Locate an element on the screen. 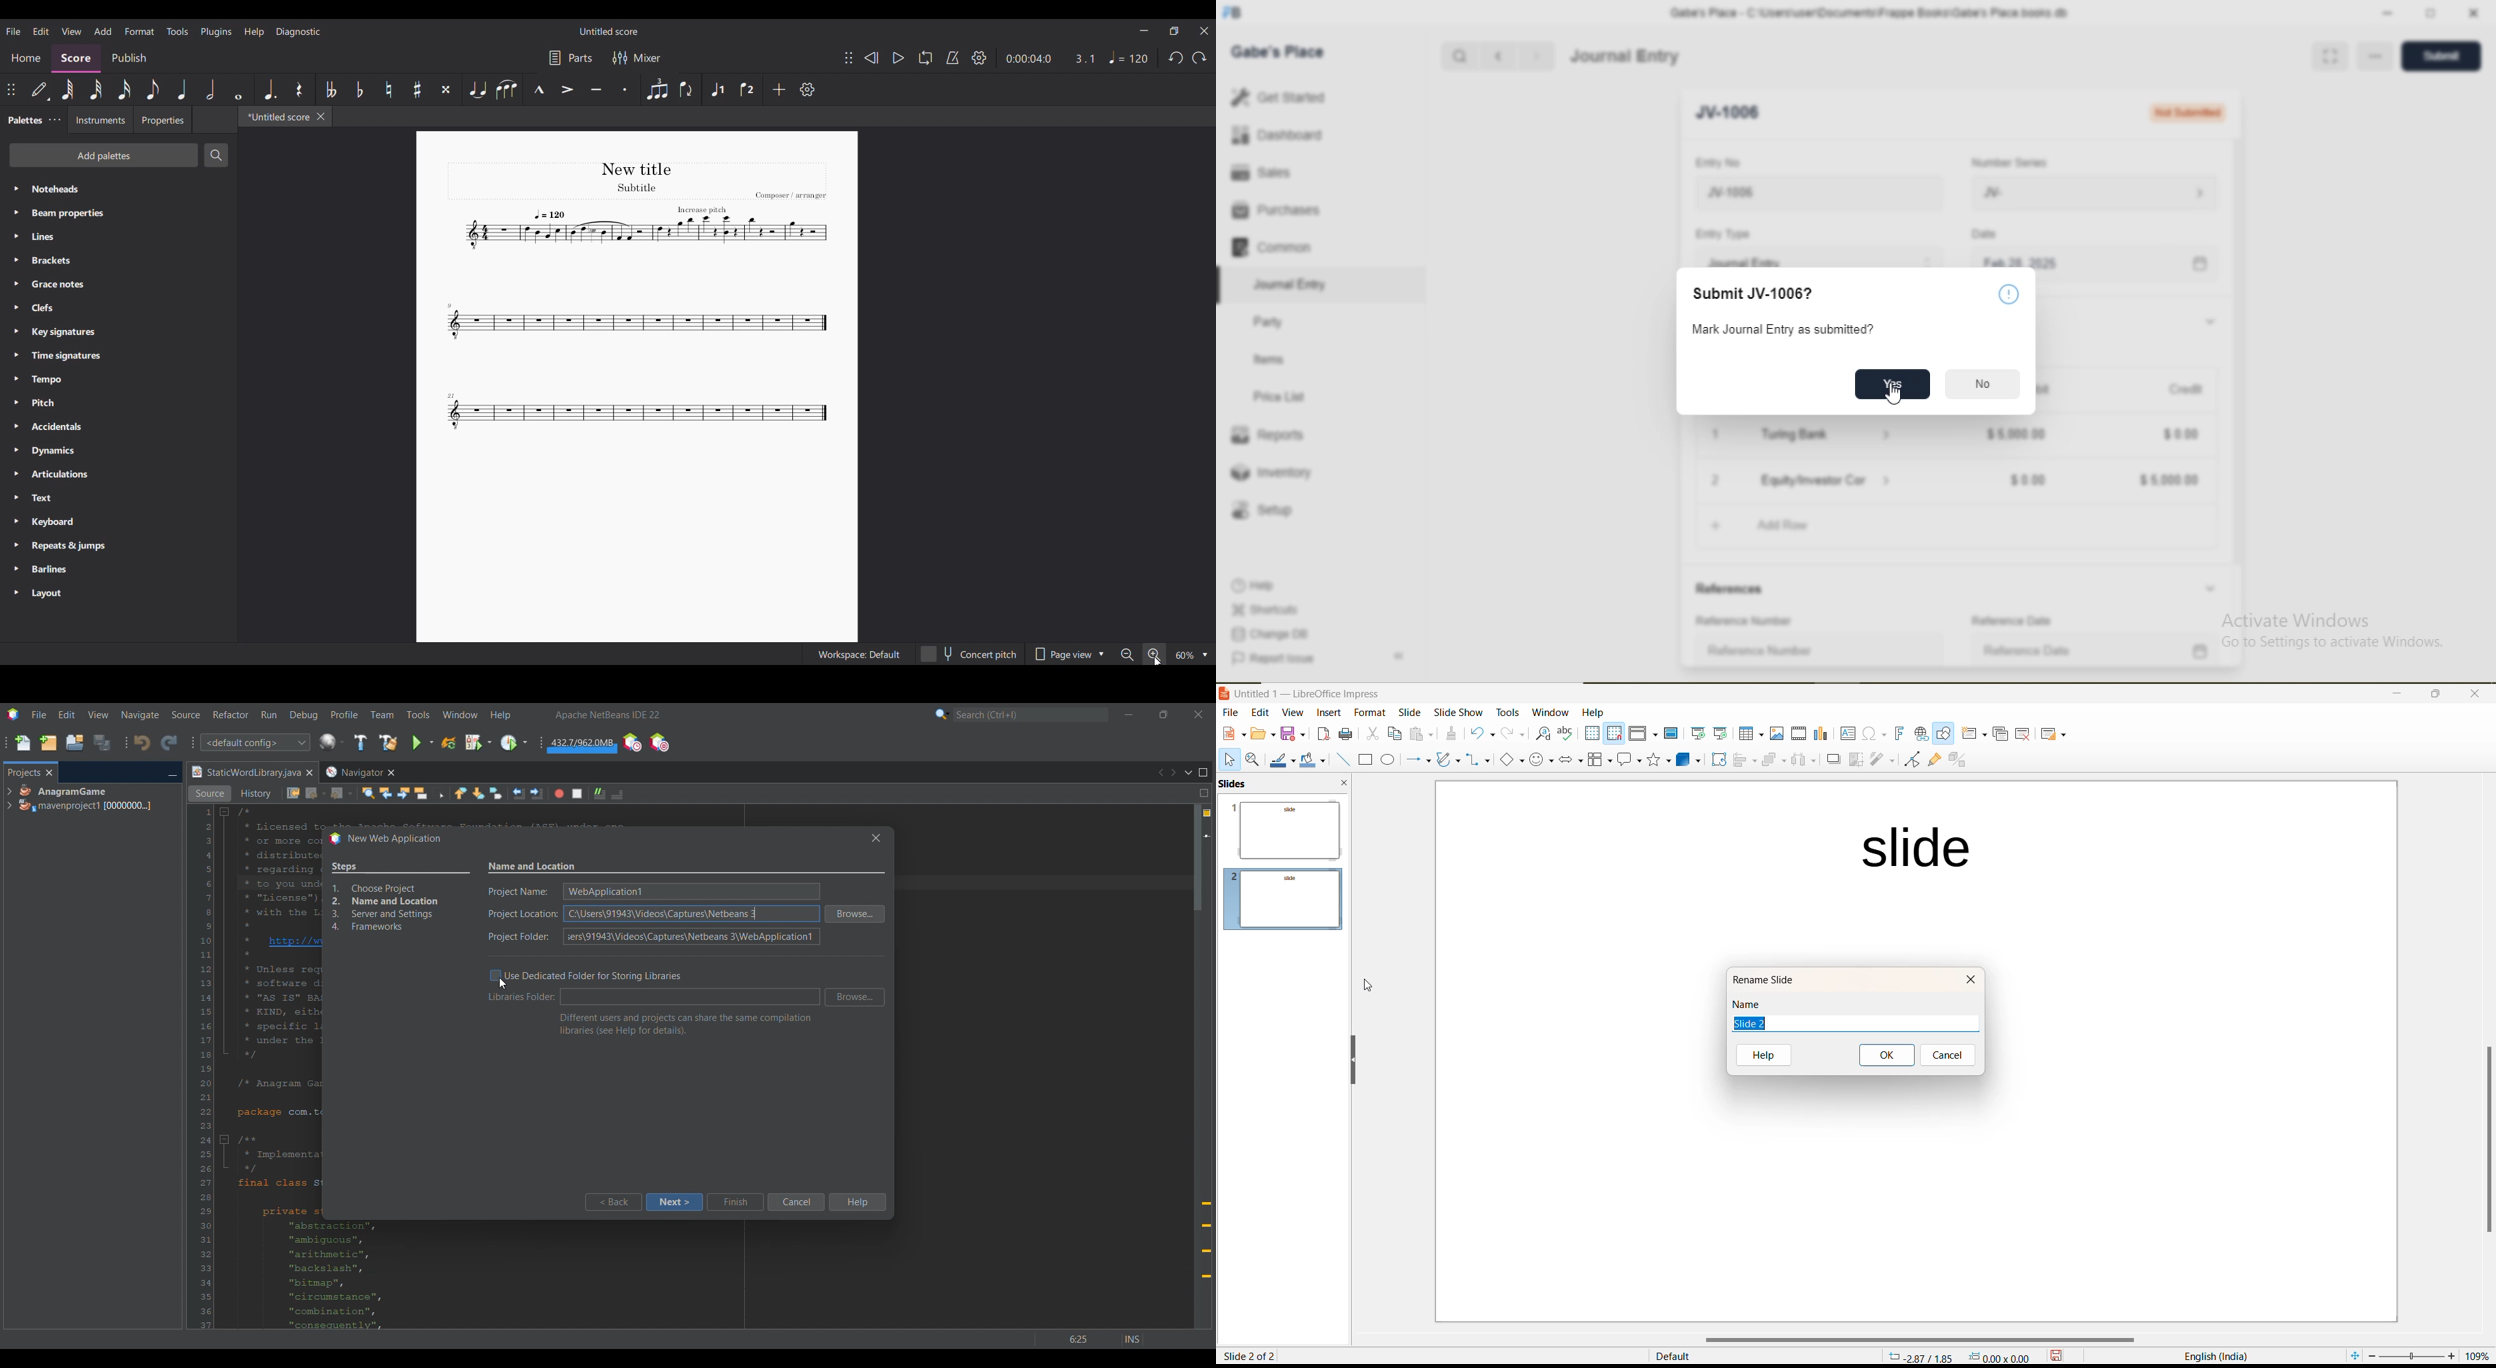  Ellipse is located at coordinates (1387, 760).